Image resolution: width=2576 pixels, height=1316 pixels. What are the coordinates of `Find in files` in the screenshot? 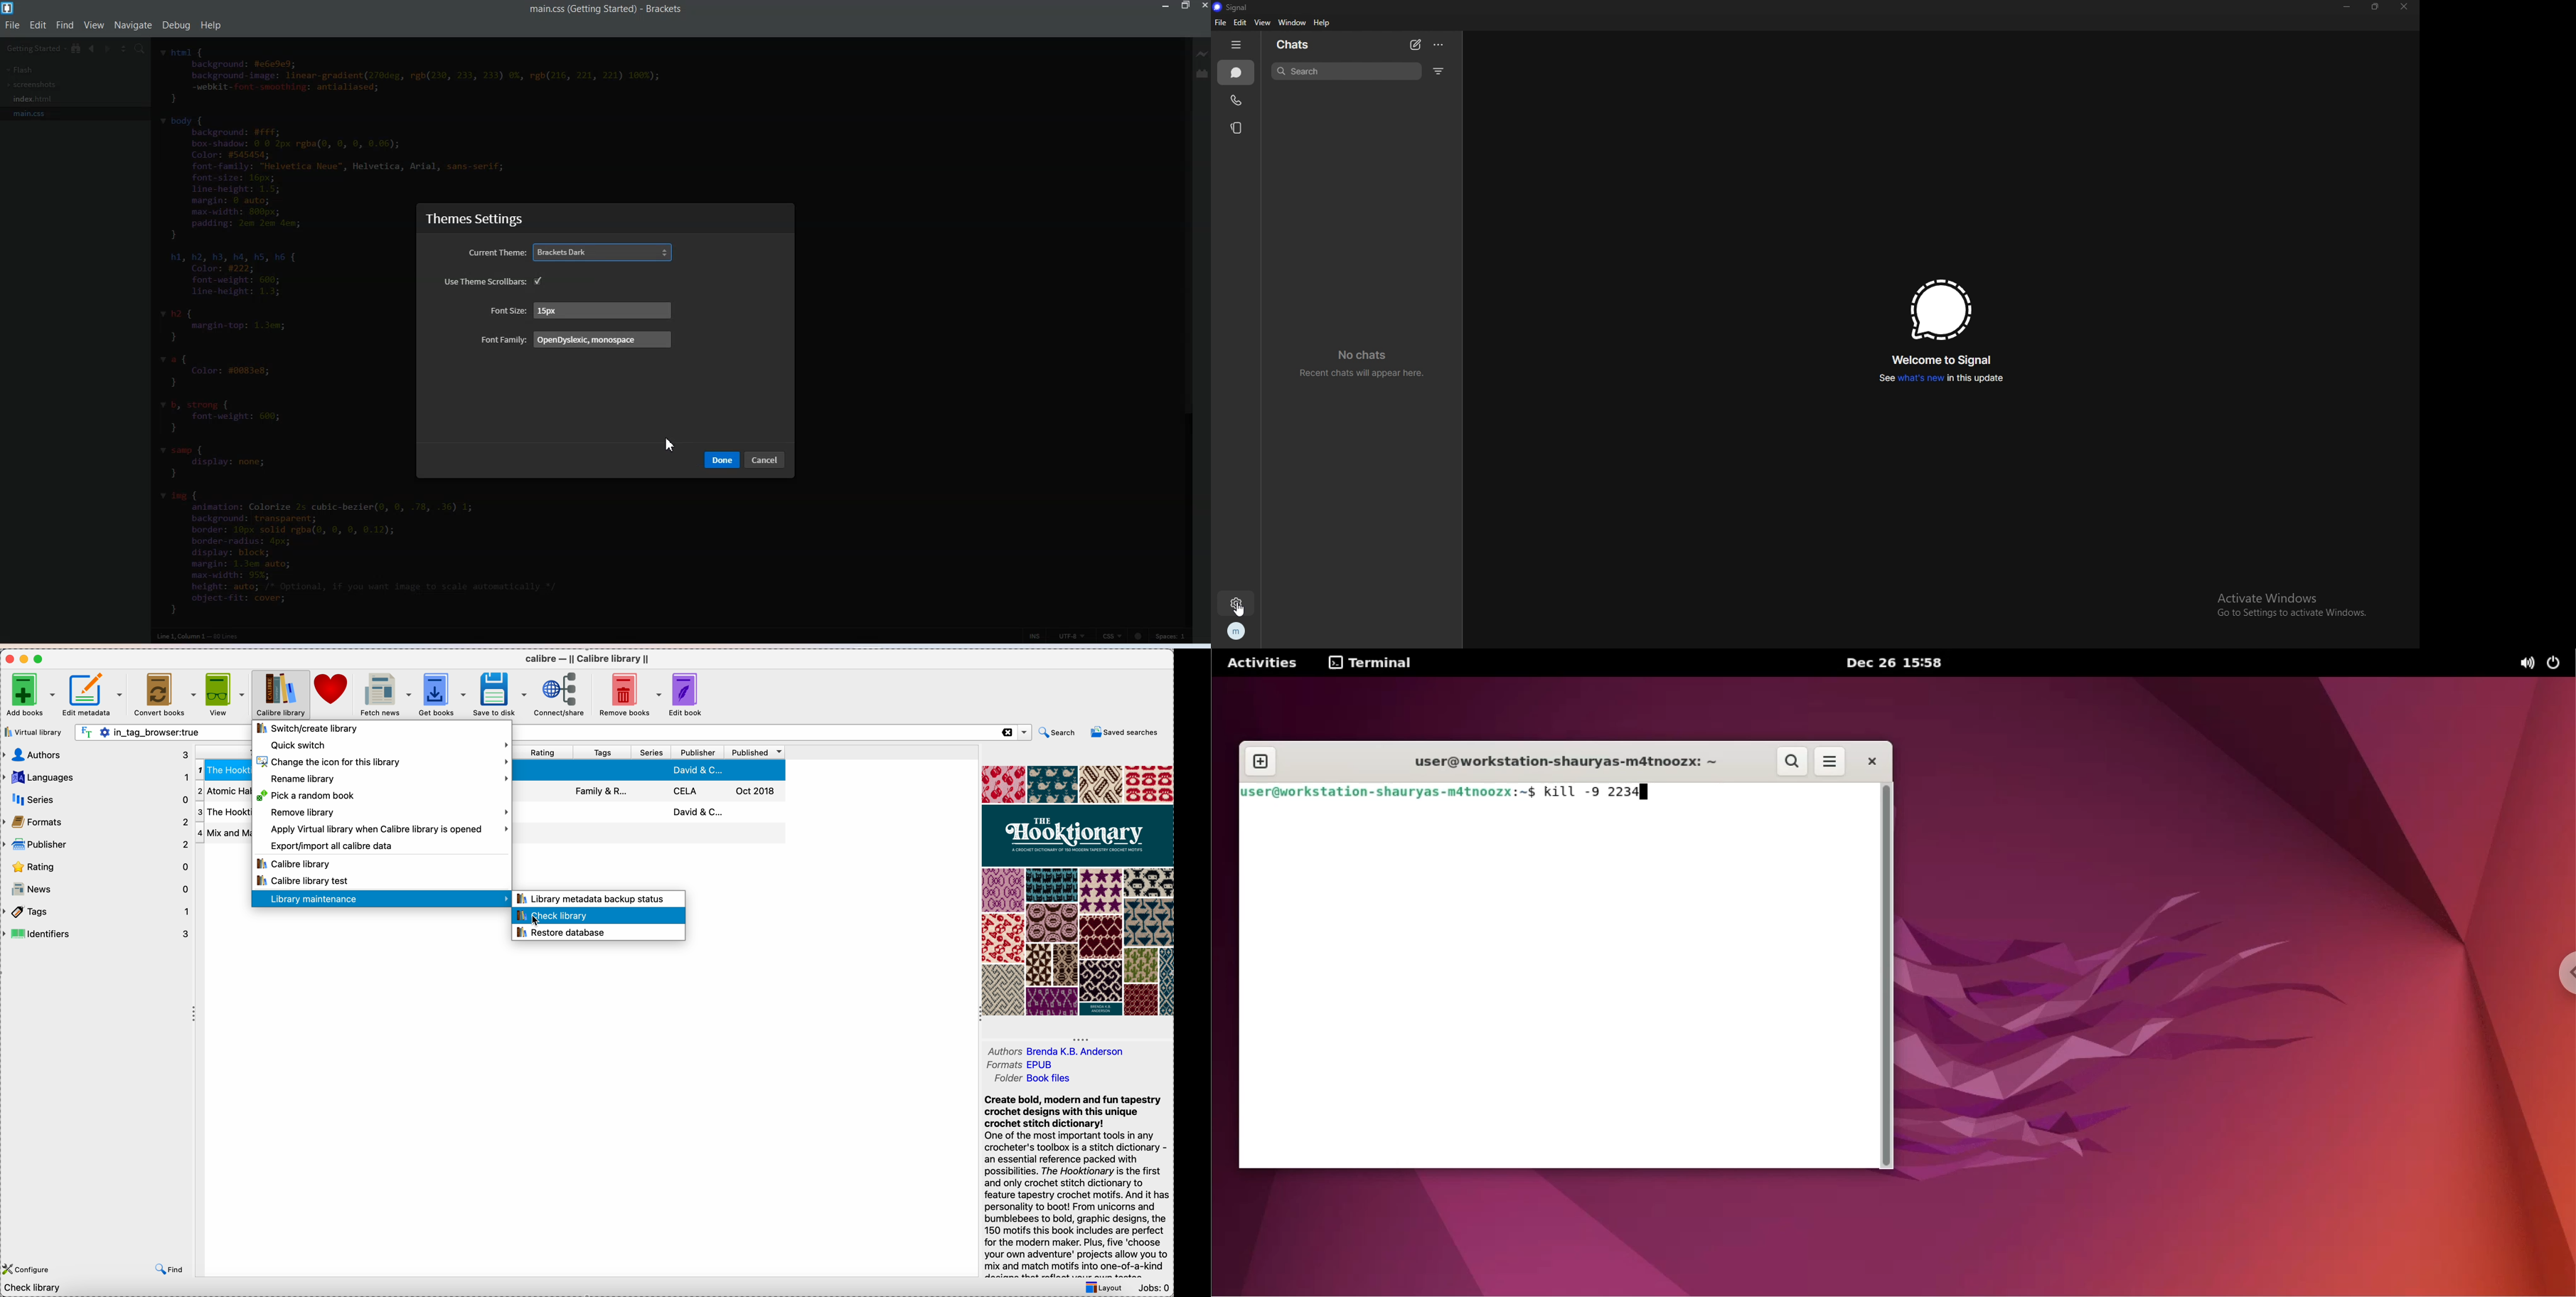 It's located at (141, 50).